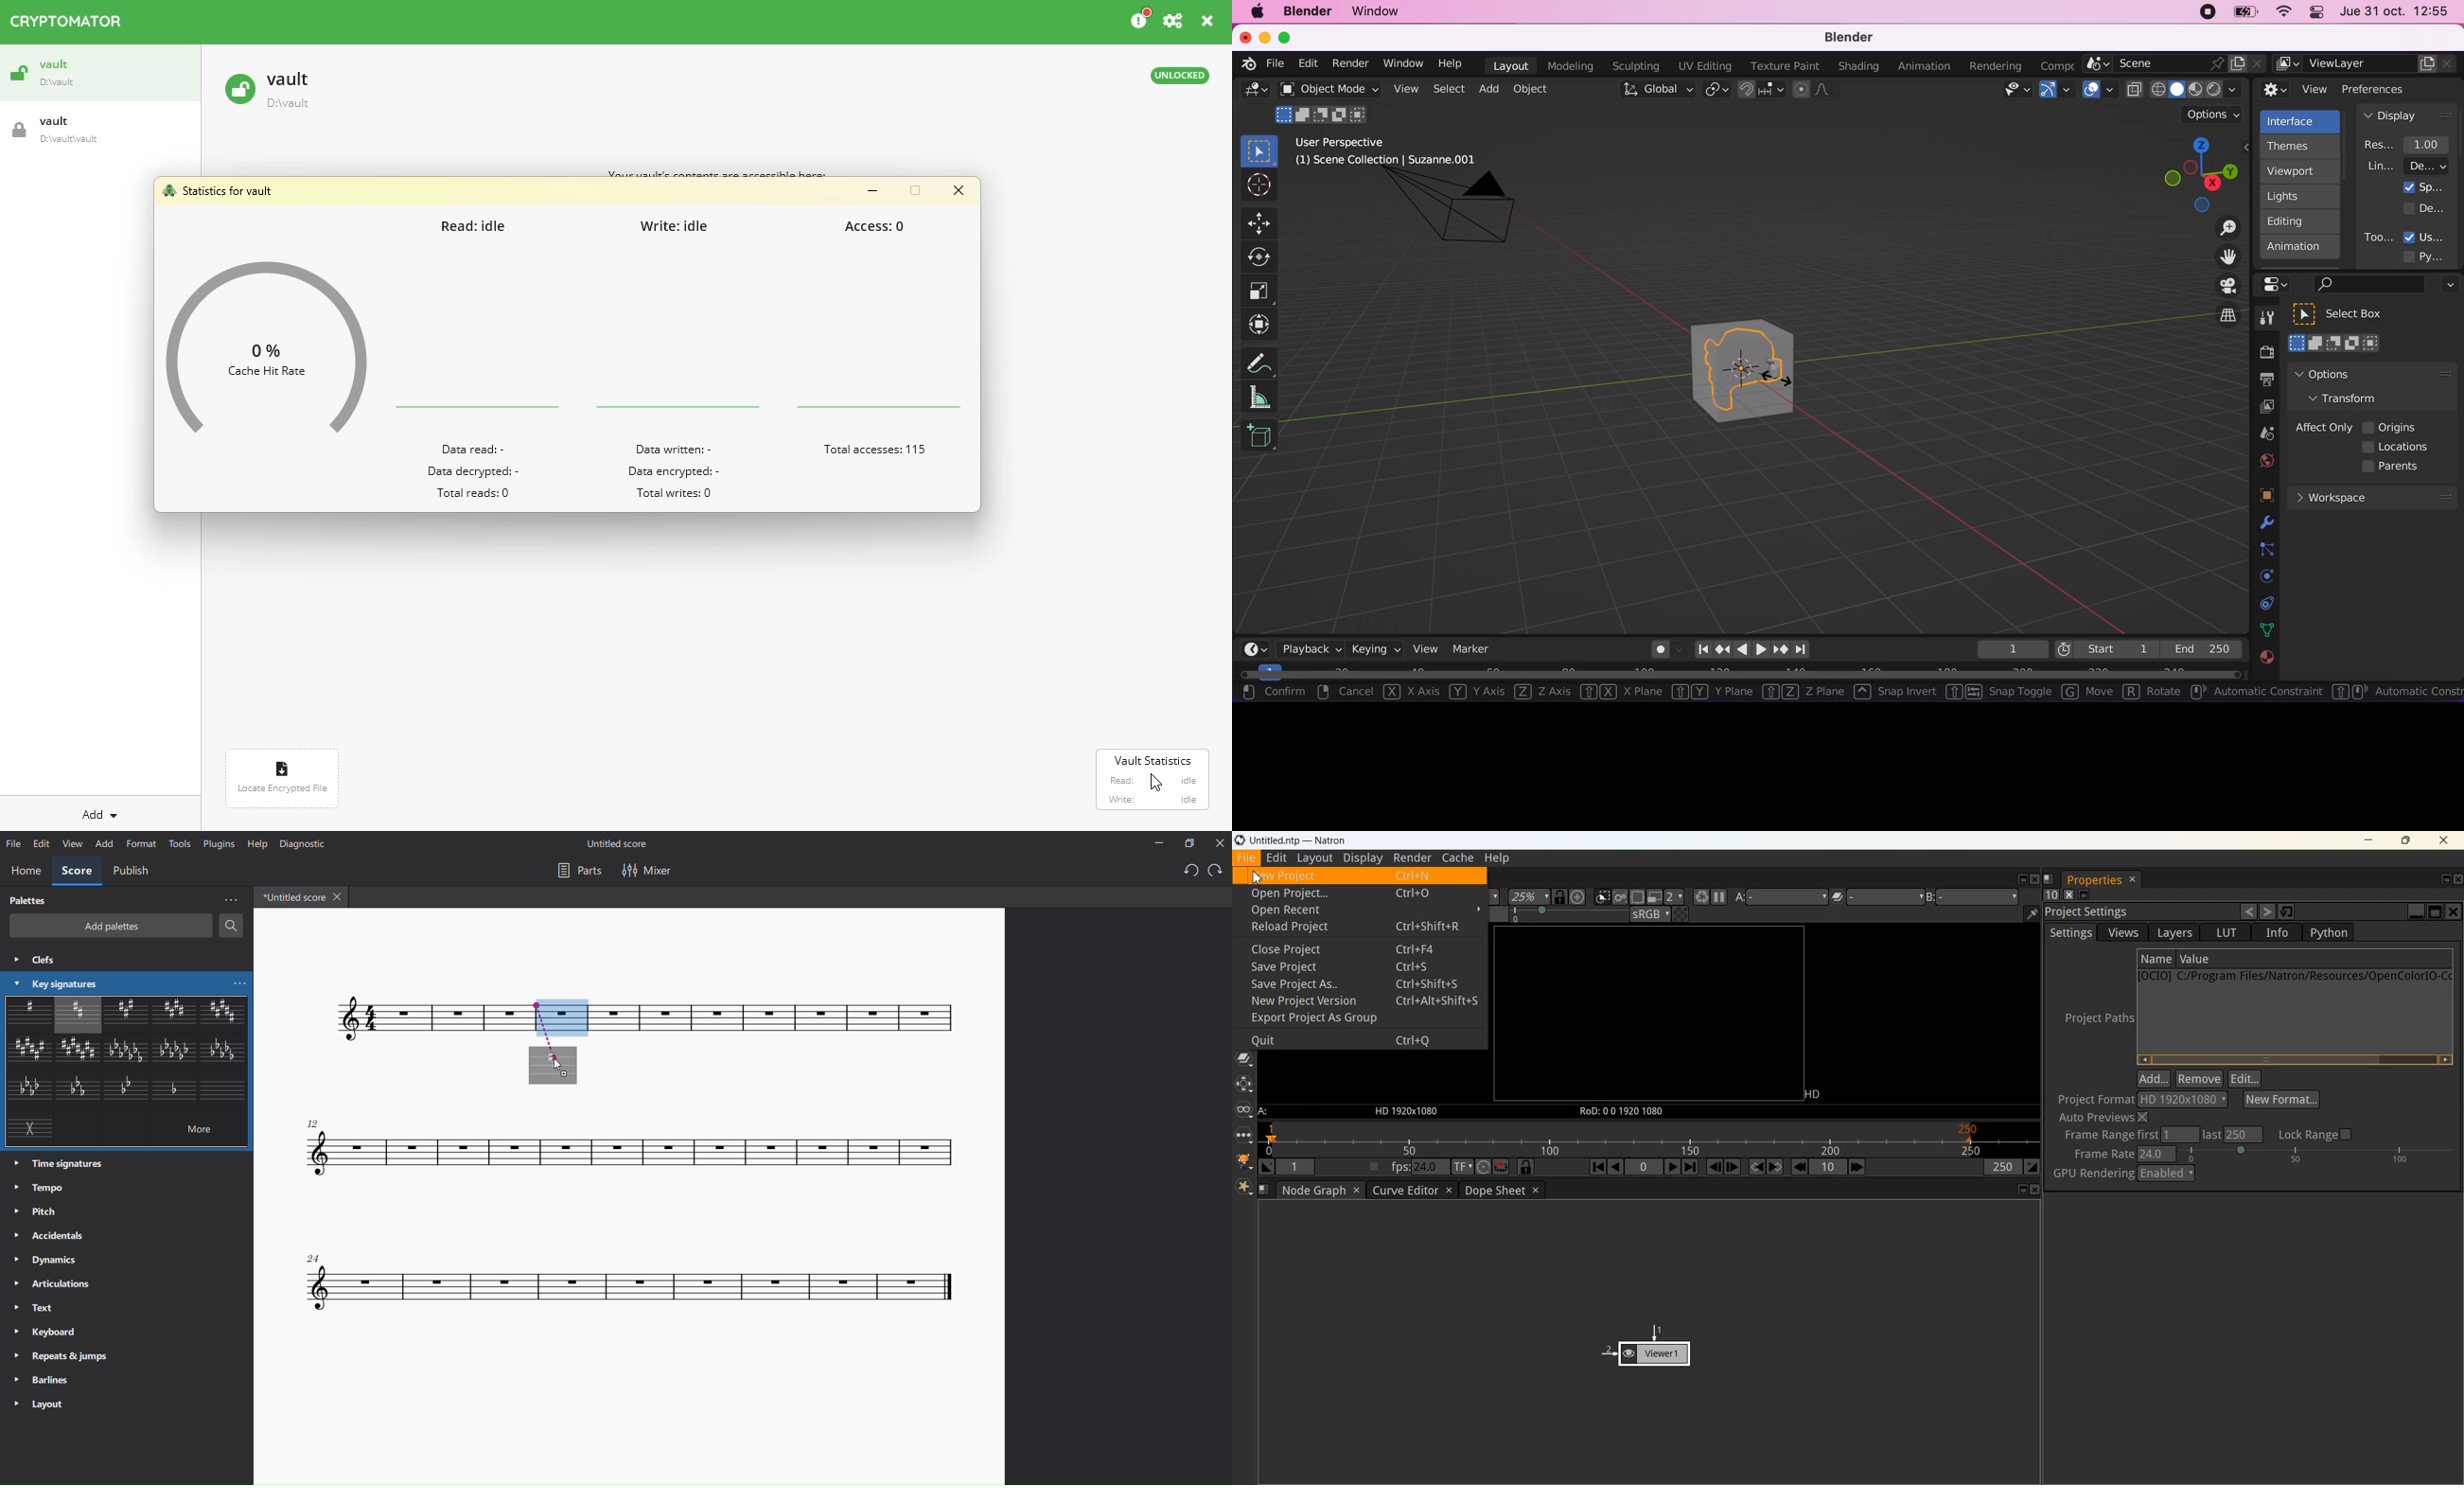 The height and width of the screenshot is (1512, 2464). I want to click on play, so click(1753, 650).